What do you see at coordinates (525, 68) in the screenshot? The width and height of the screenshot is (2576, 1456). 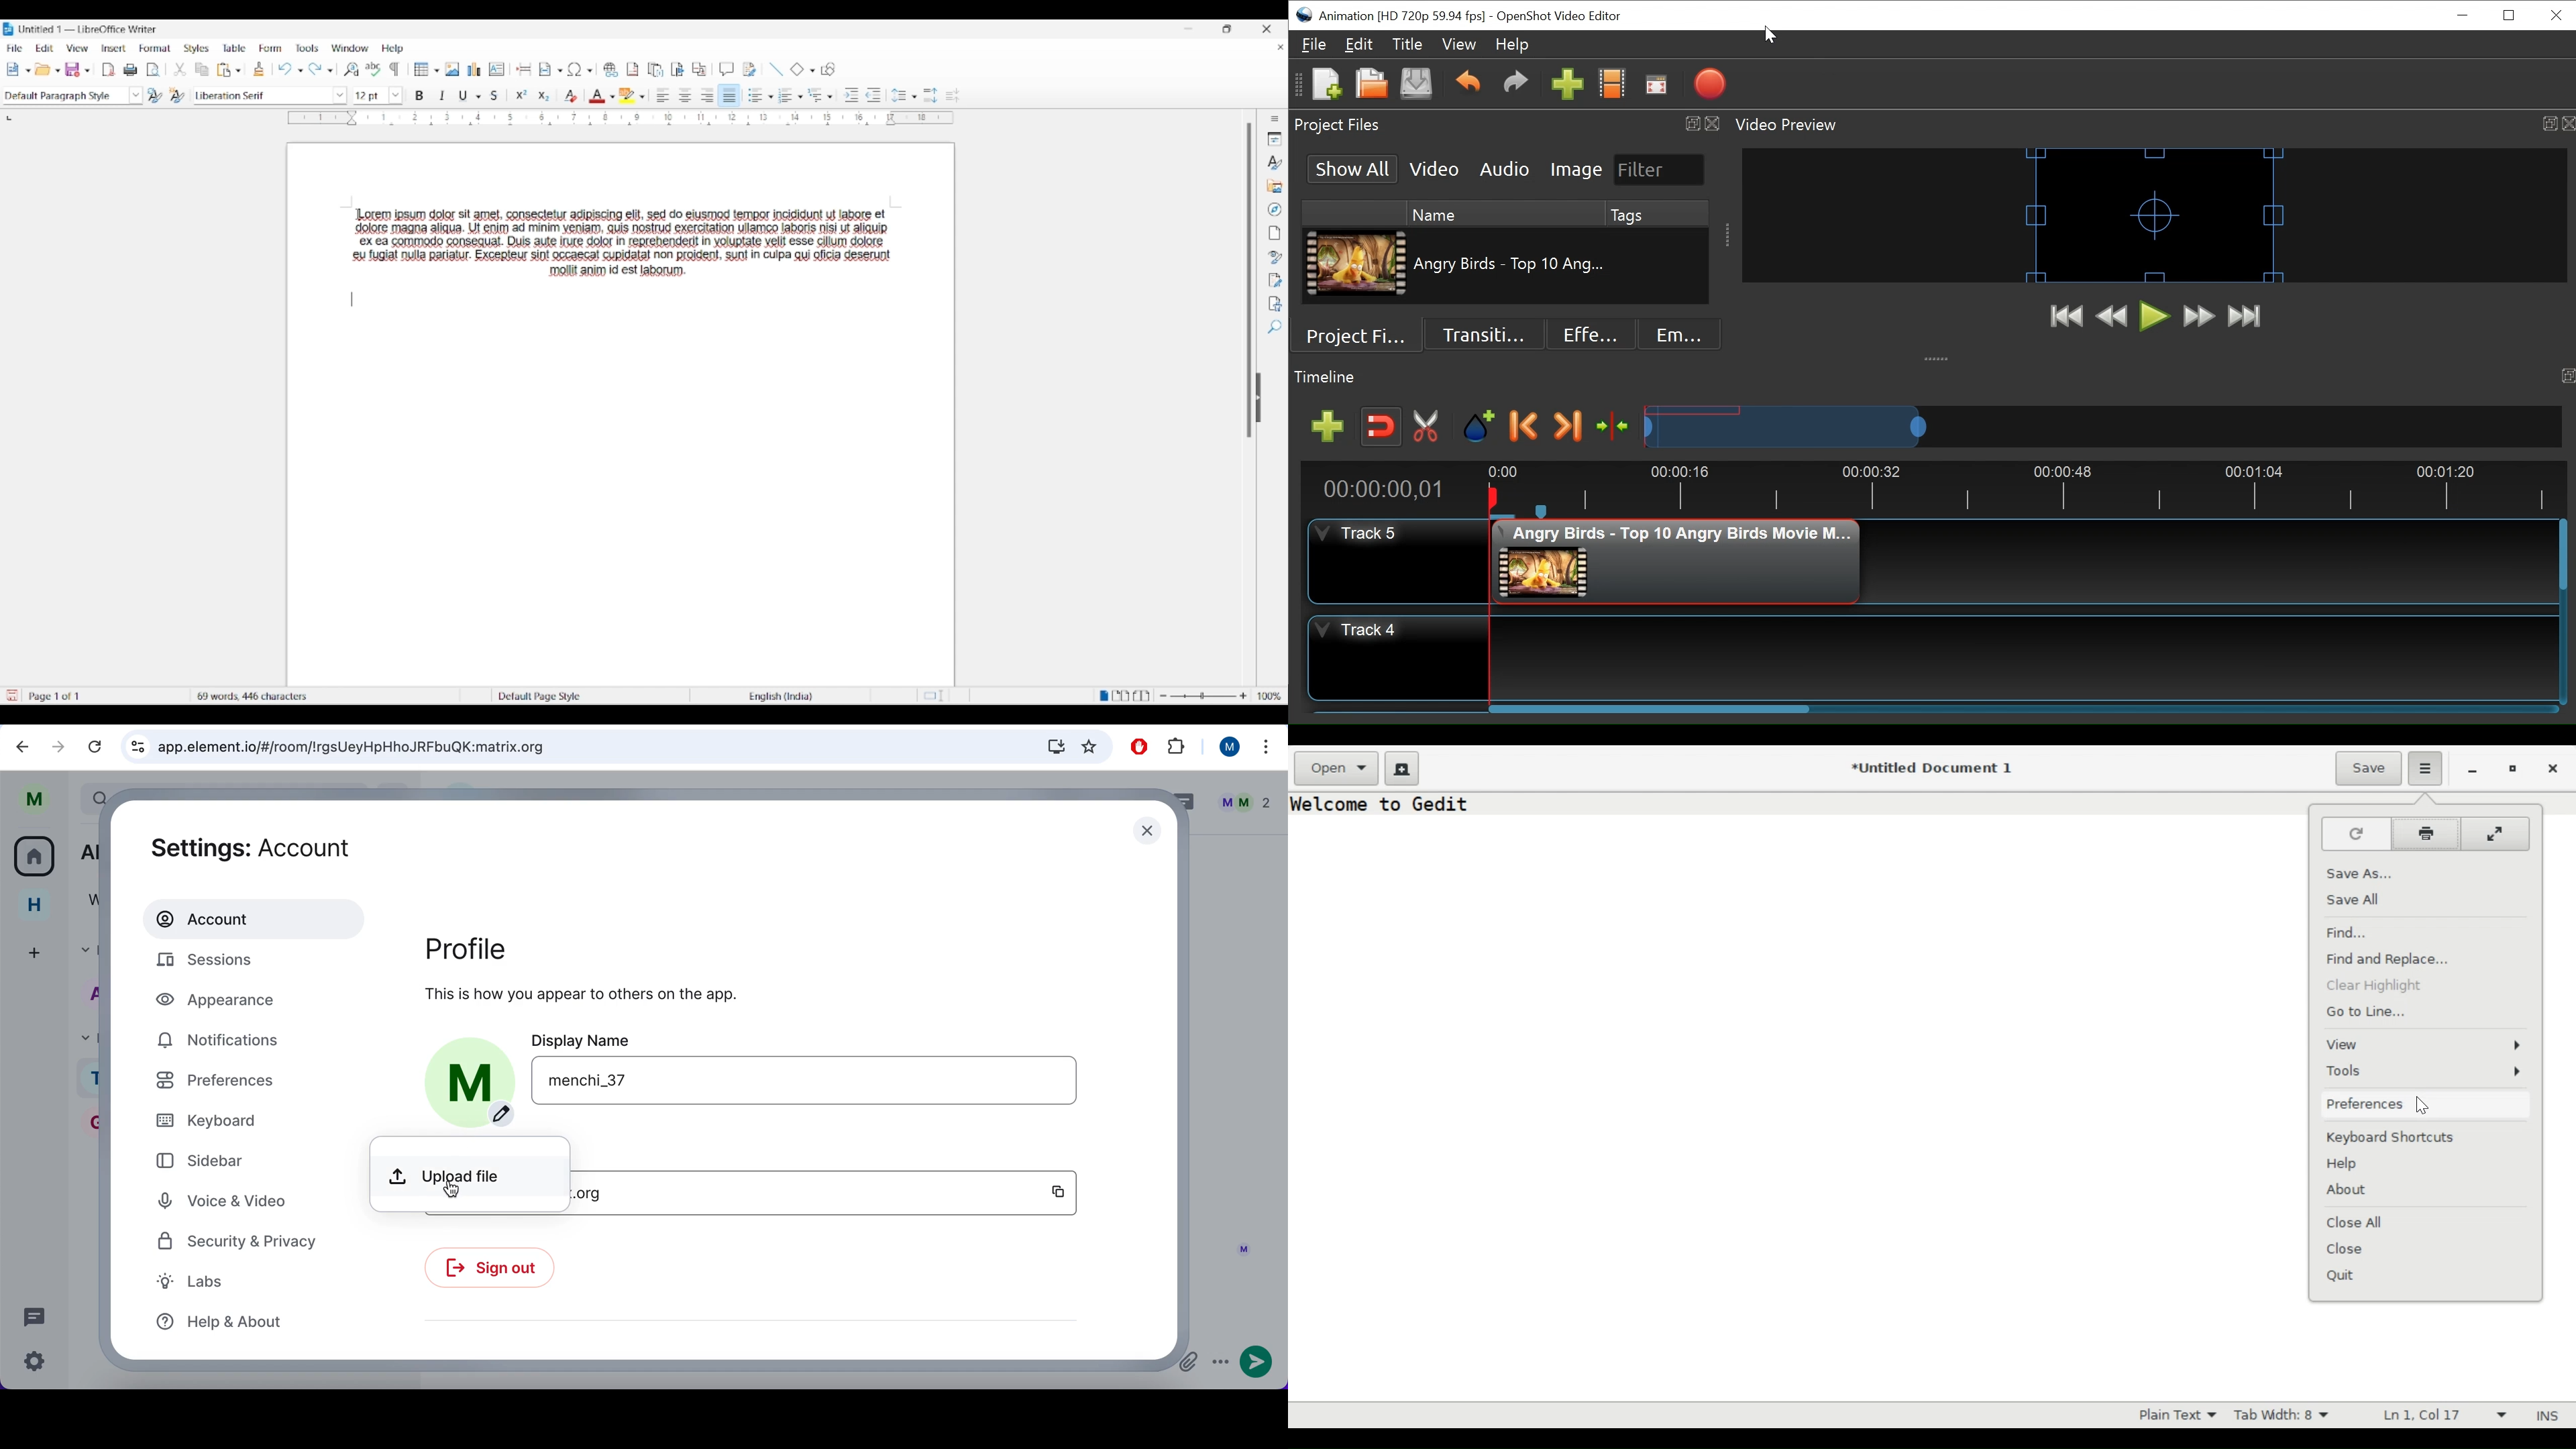 I see `Insert page break` at bounding box center [525, 68].